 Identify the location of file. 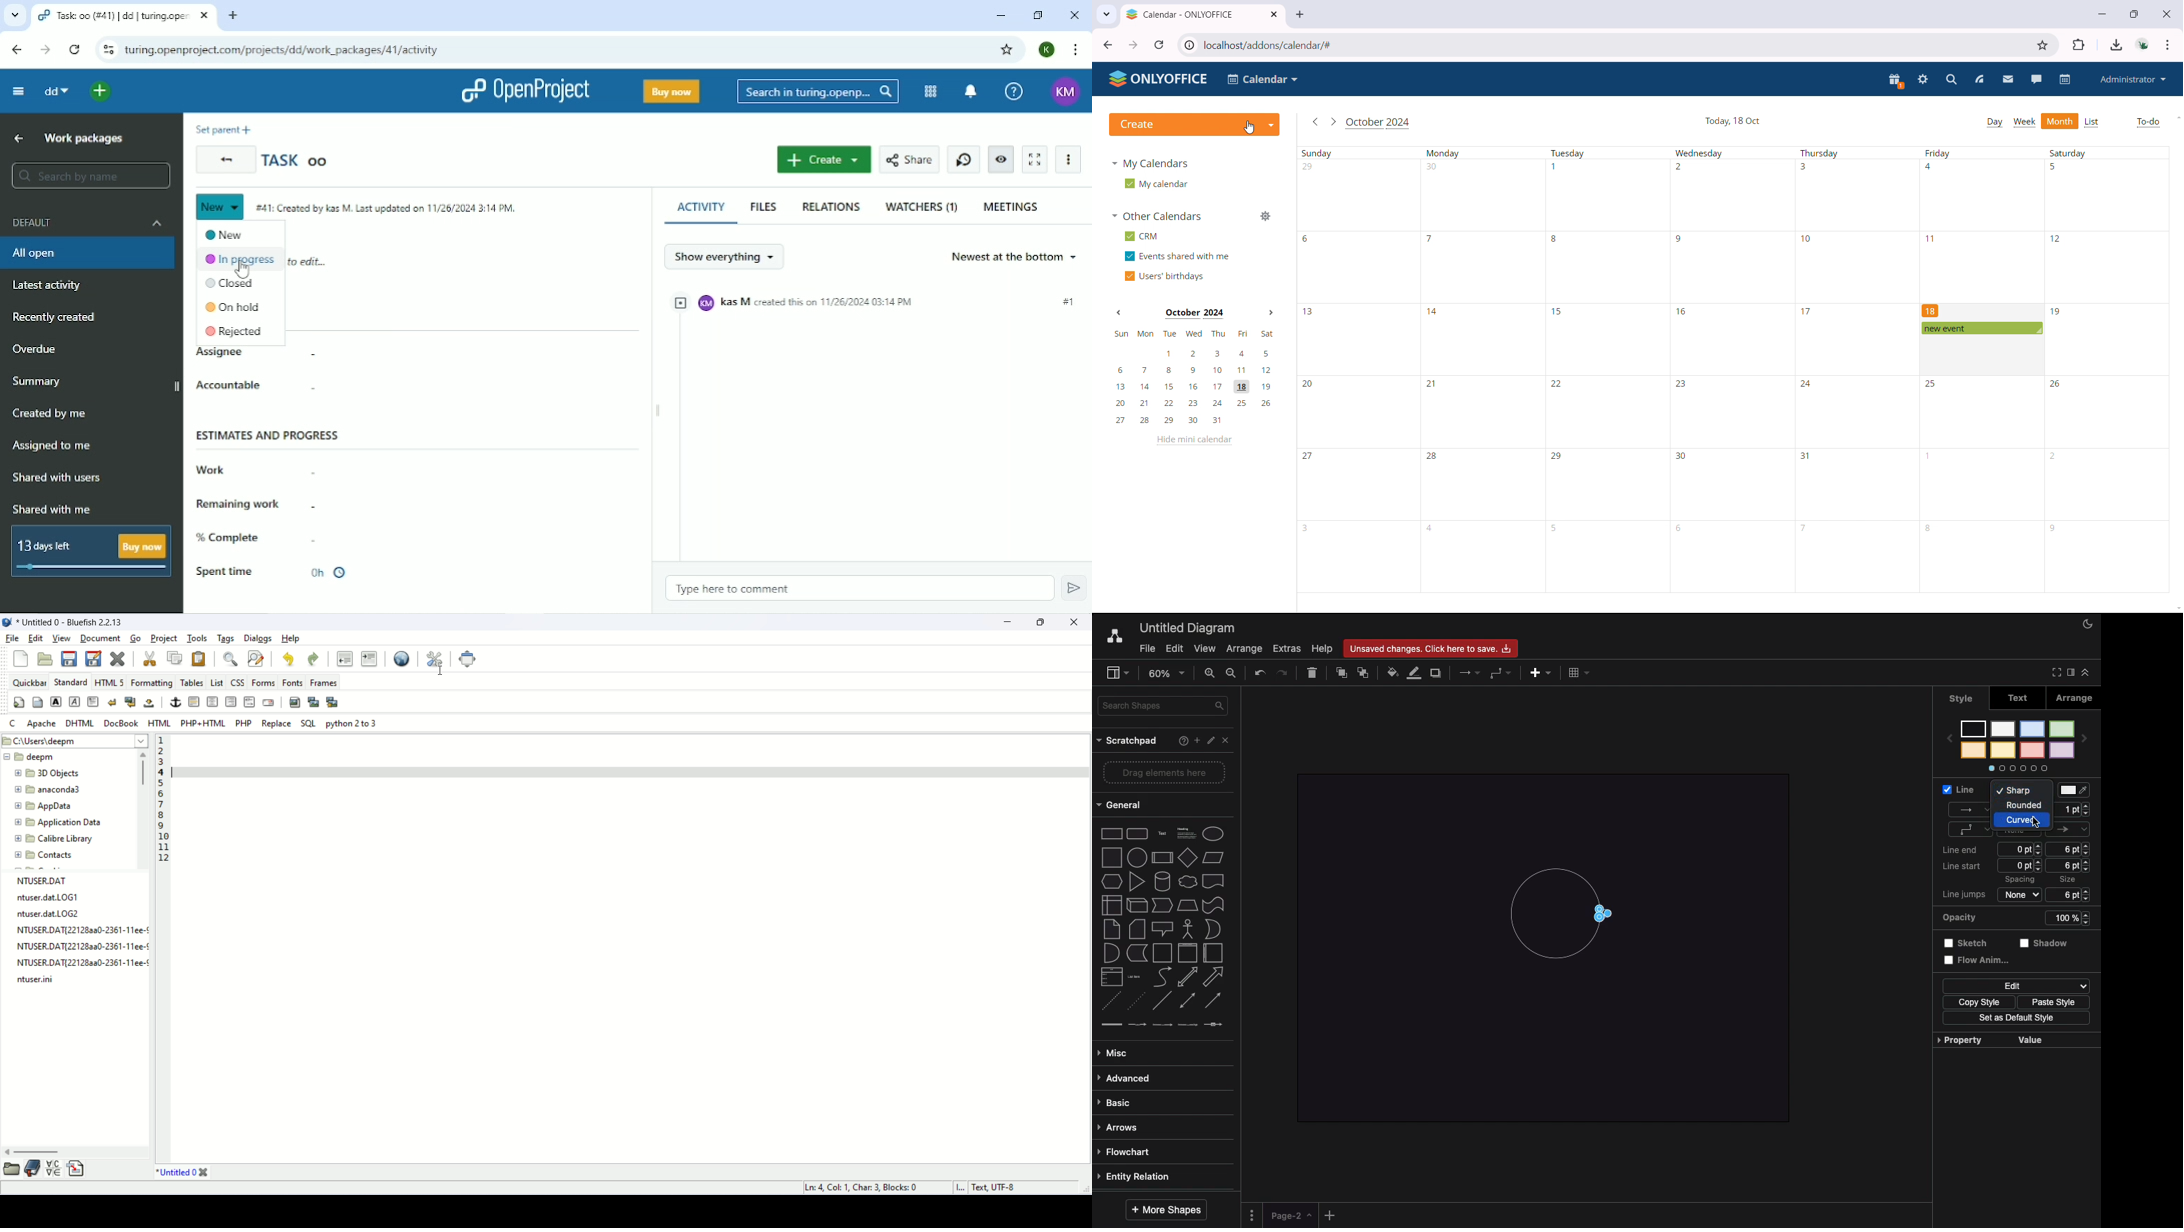
(13, 638).